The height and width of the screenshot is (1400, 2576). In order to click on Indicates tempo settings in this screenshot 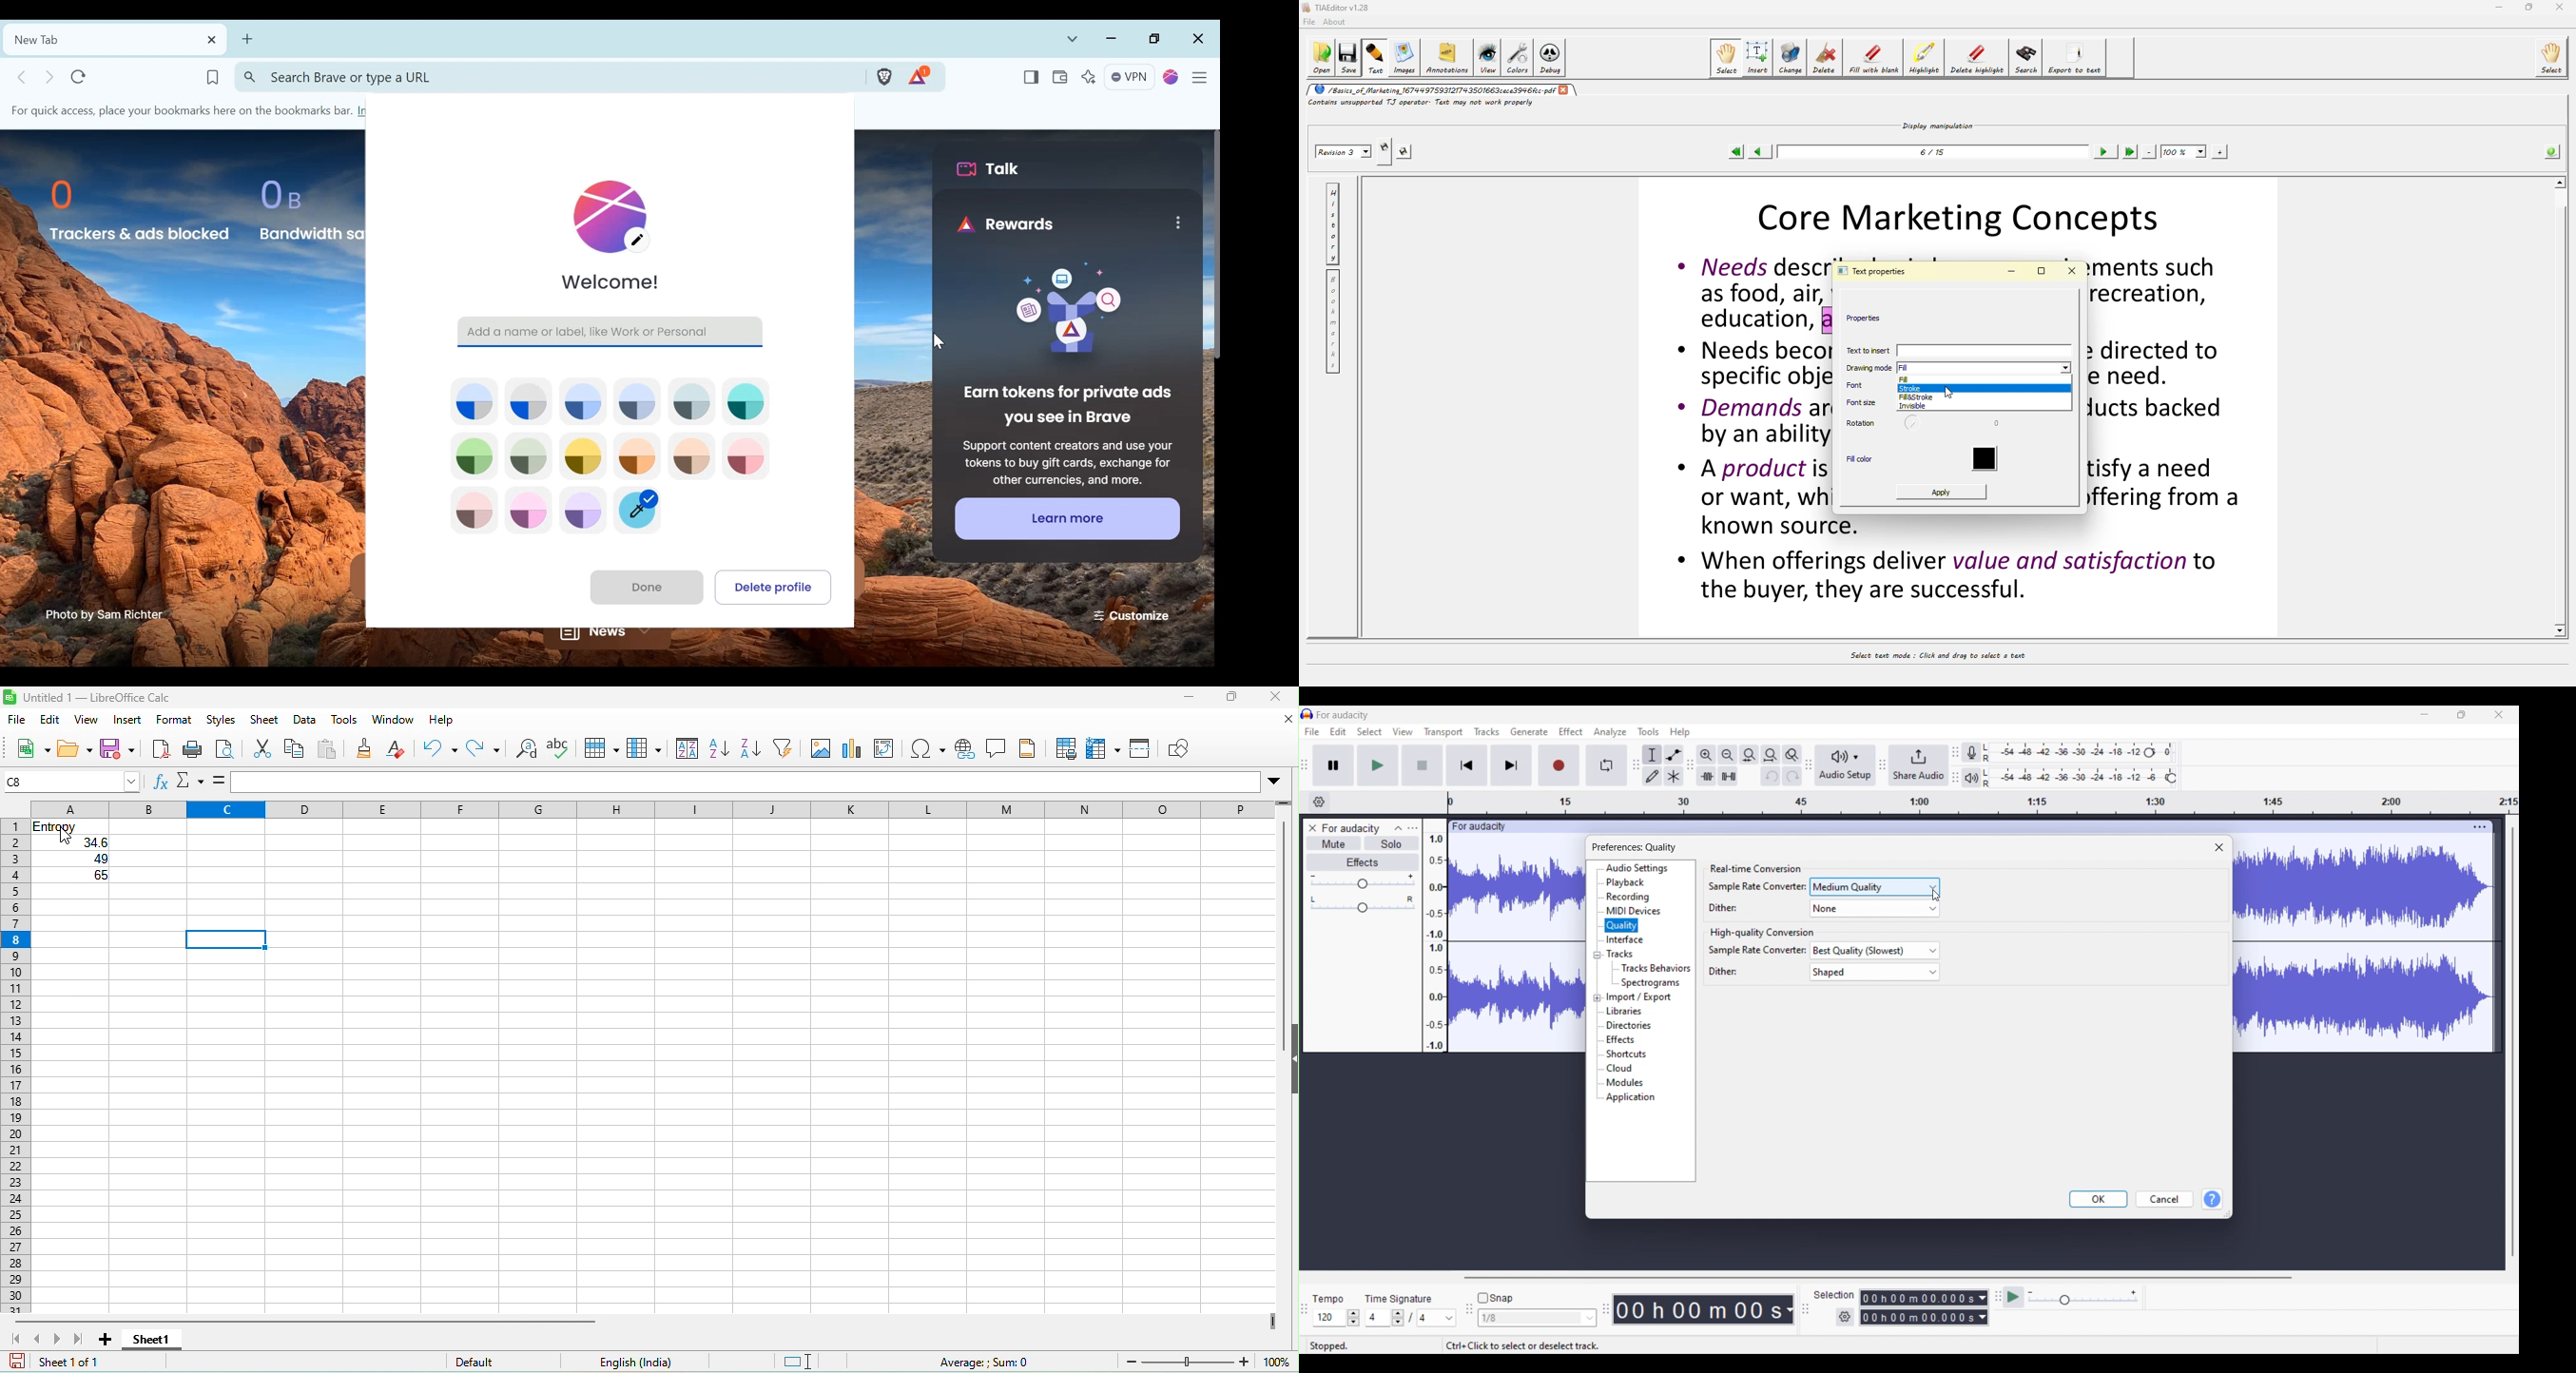, I will do `click(1328, 1299)`.